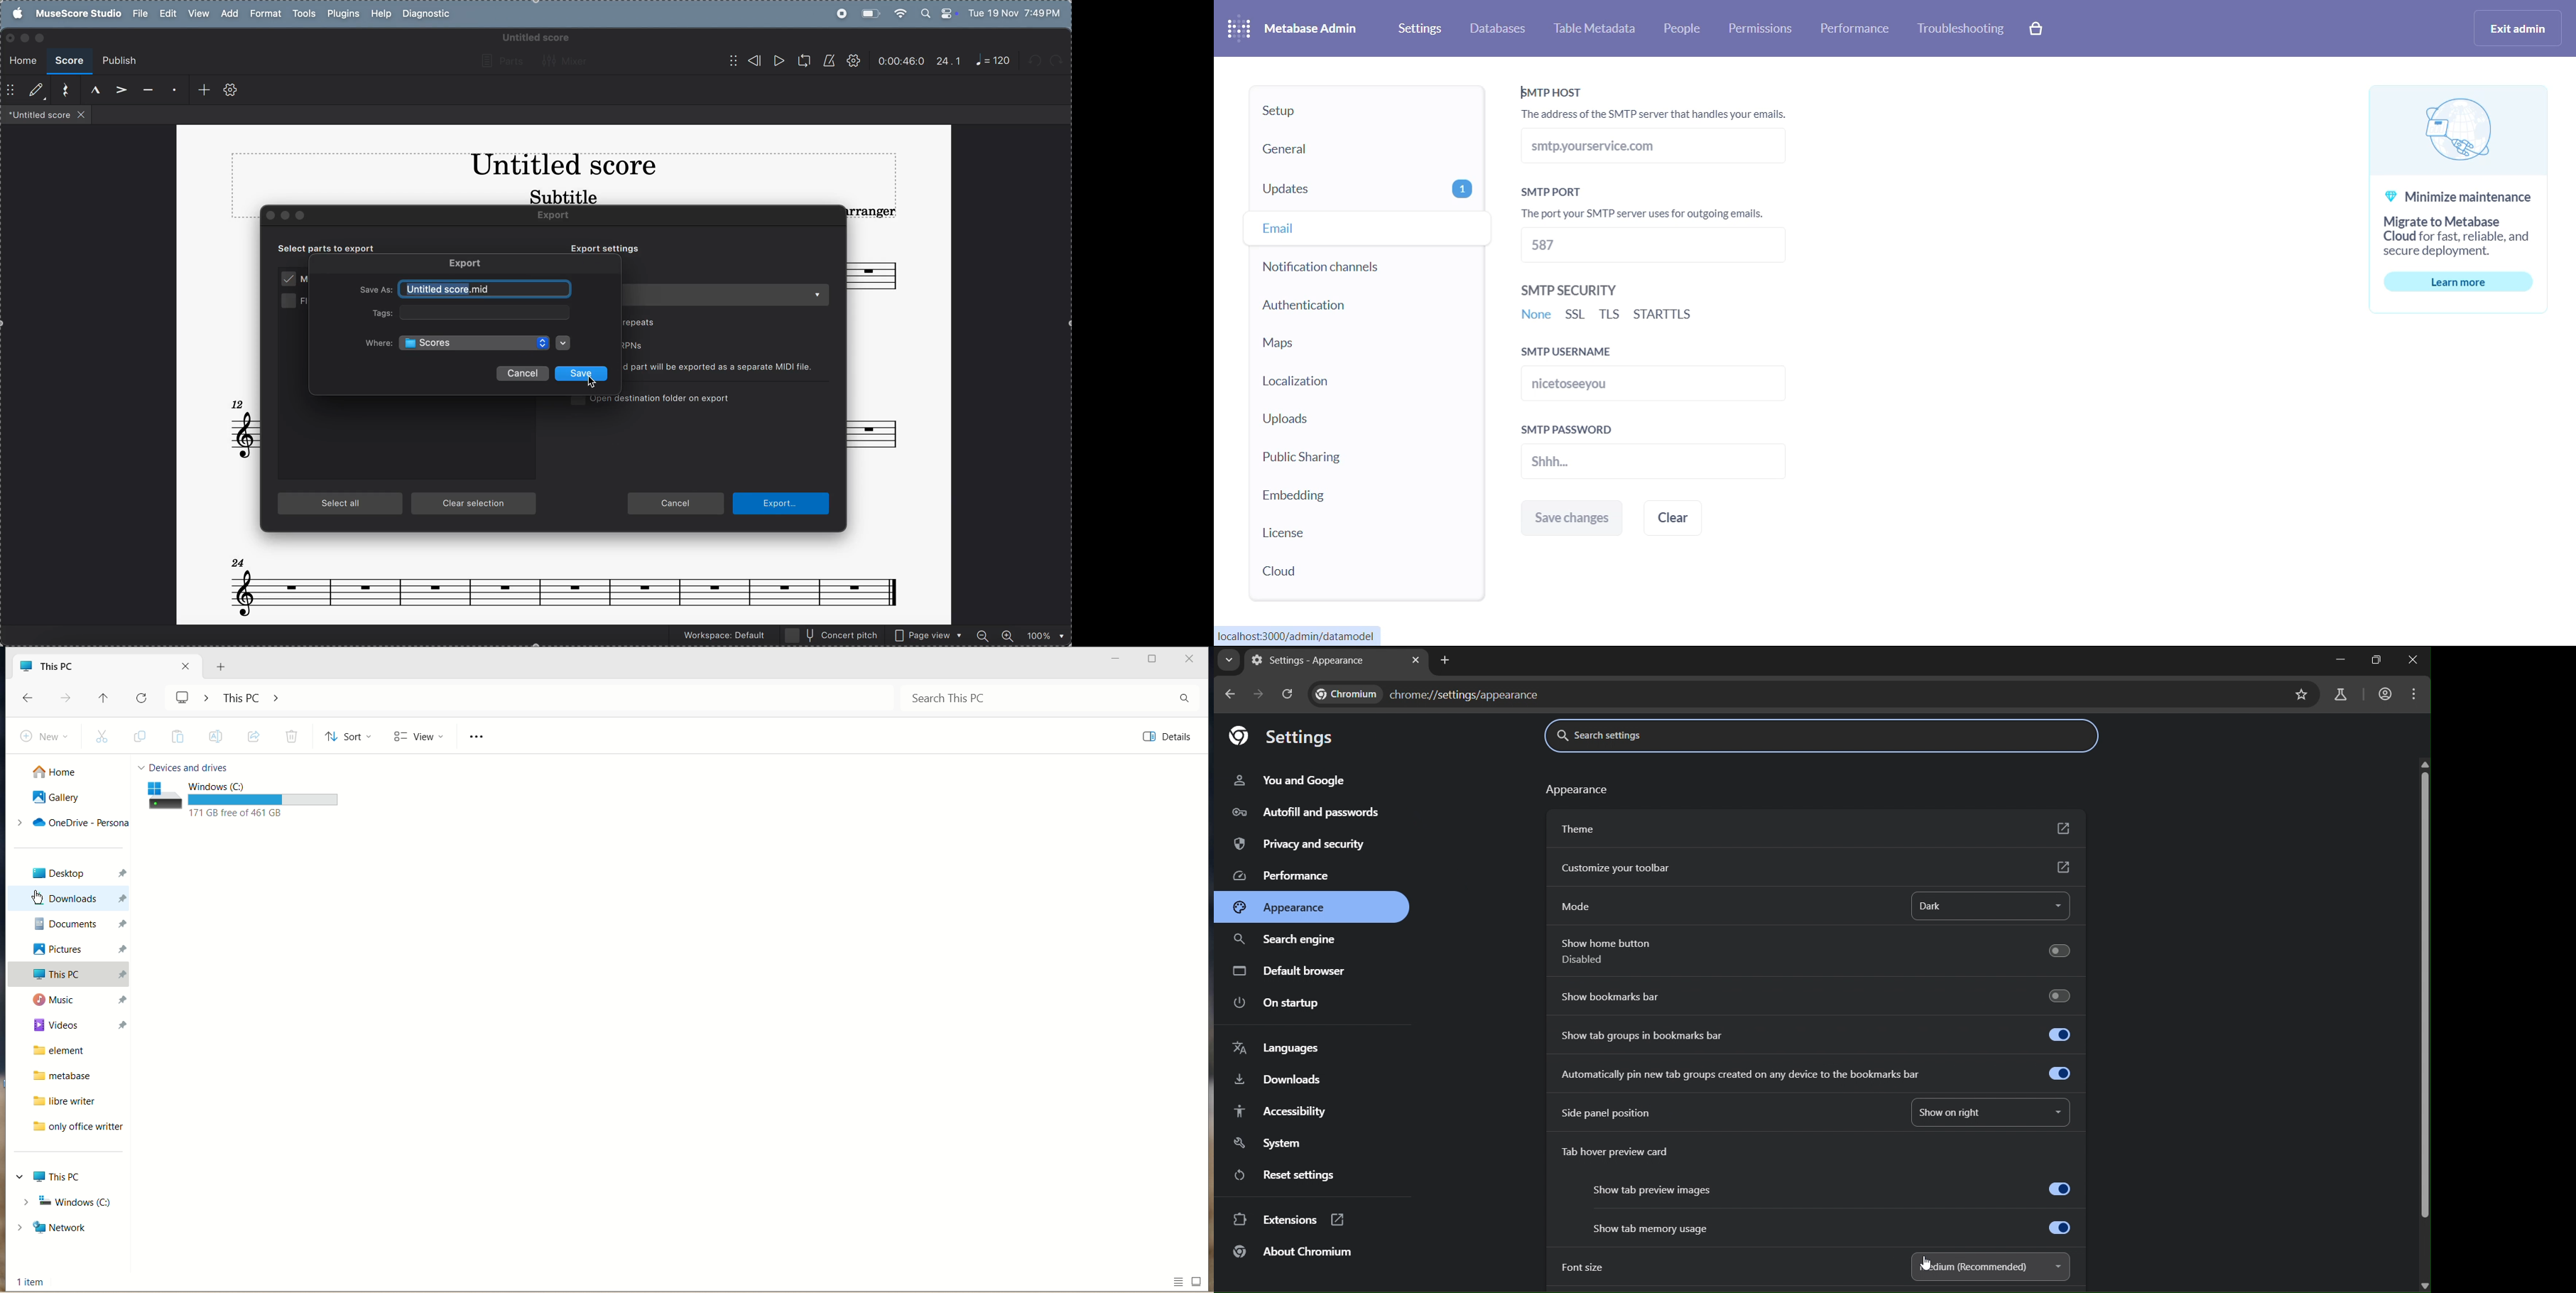 The height and width of the screenshot is (1316, 2576). What do you see at coordinates (10, 38) in the screenshot?
I see `closing` at bounding box center [10, 38].